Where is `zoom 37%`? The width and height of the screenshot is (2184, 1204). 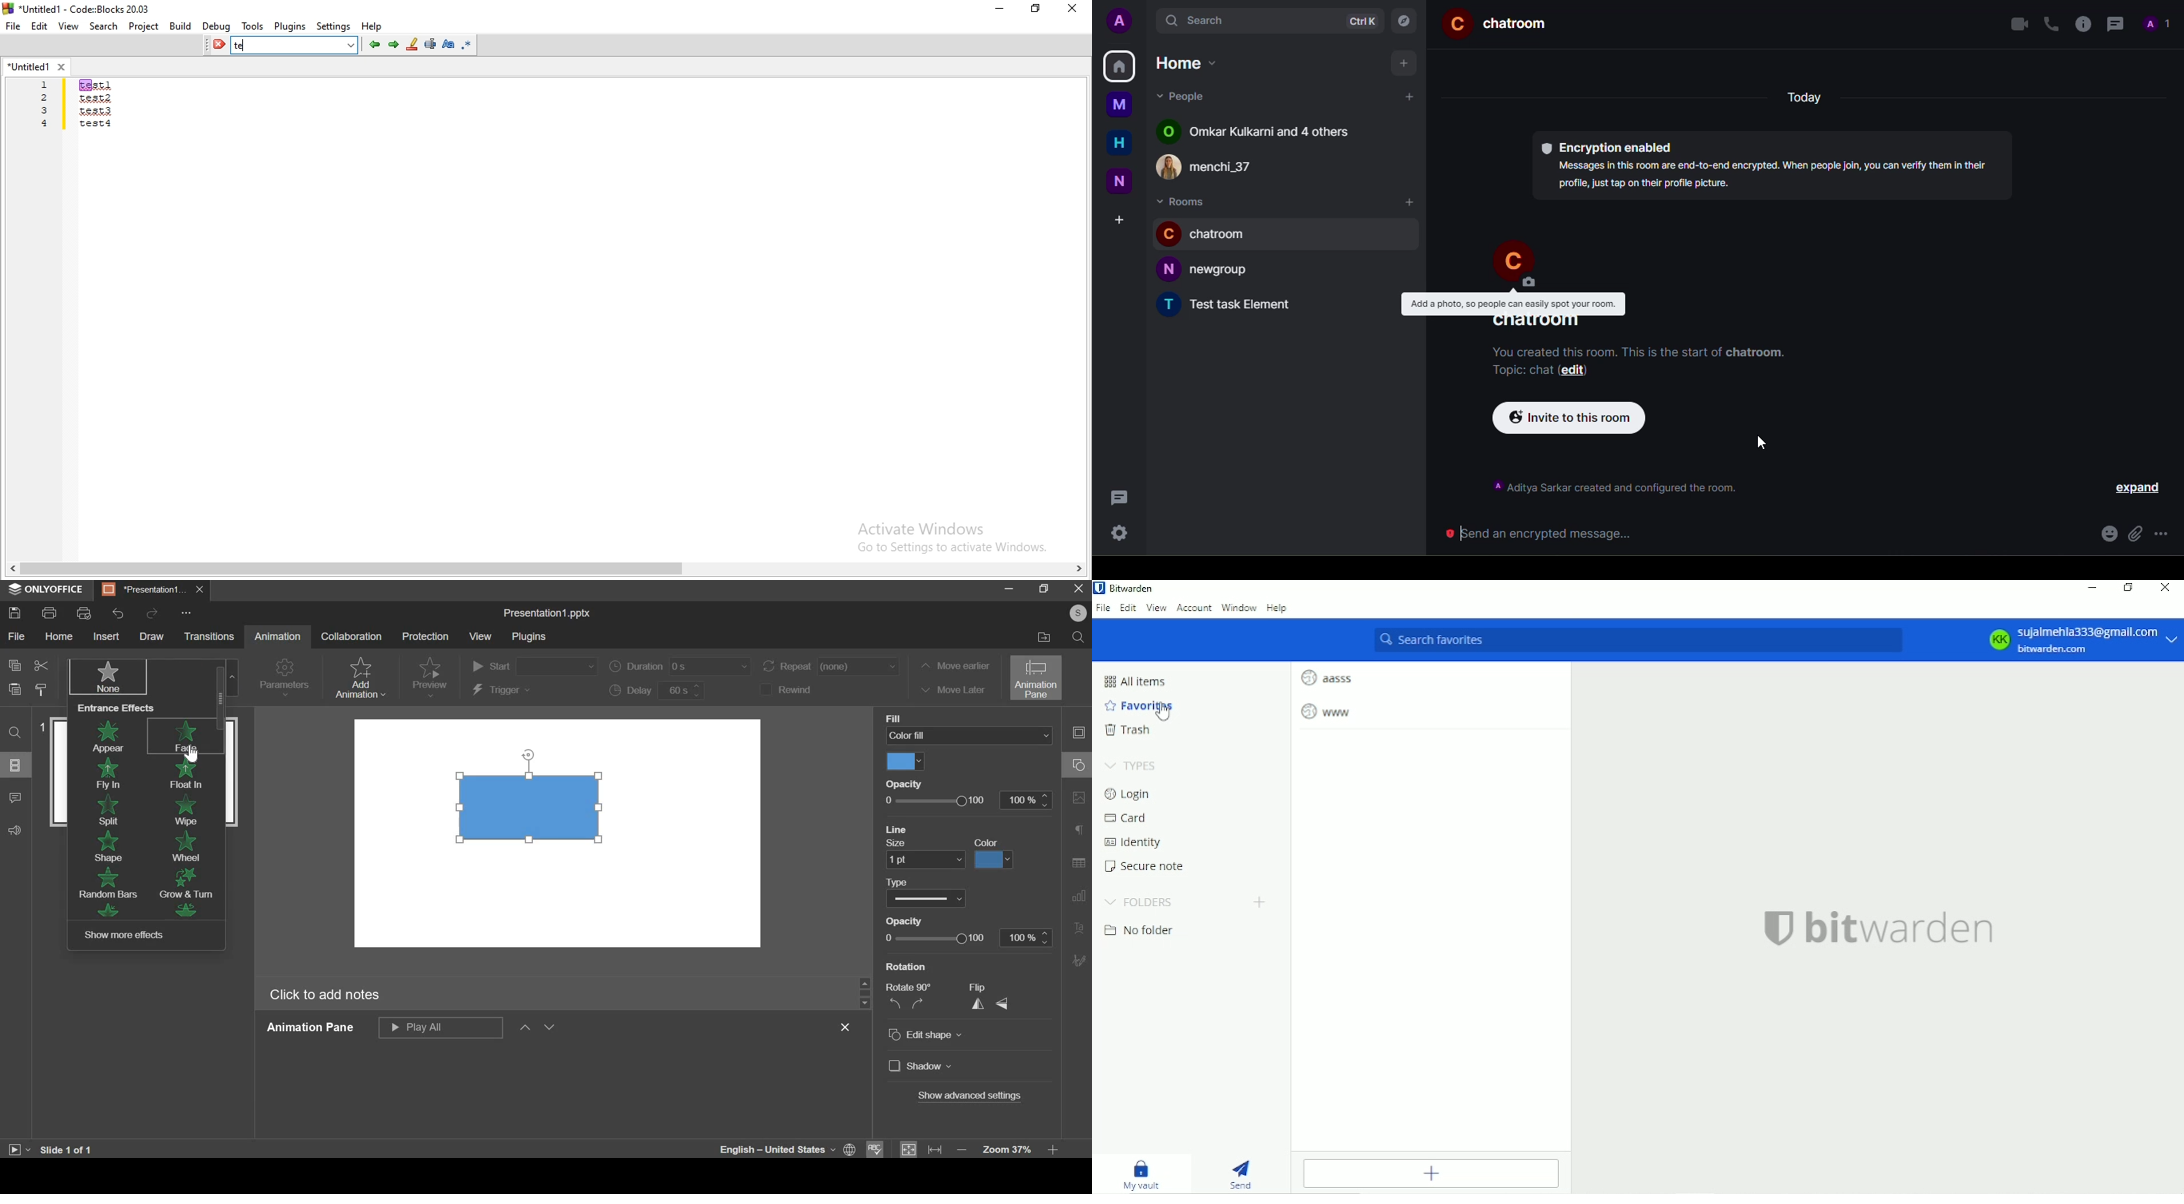
zoom 37% is located at coordinates (1007, 1151).